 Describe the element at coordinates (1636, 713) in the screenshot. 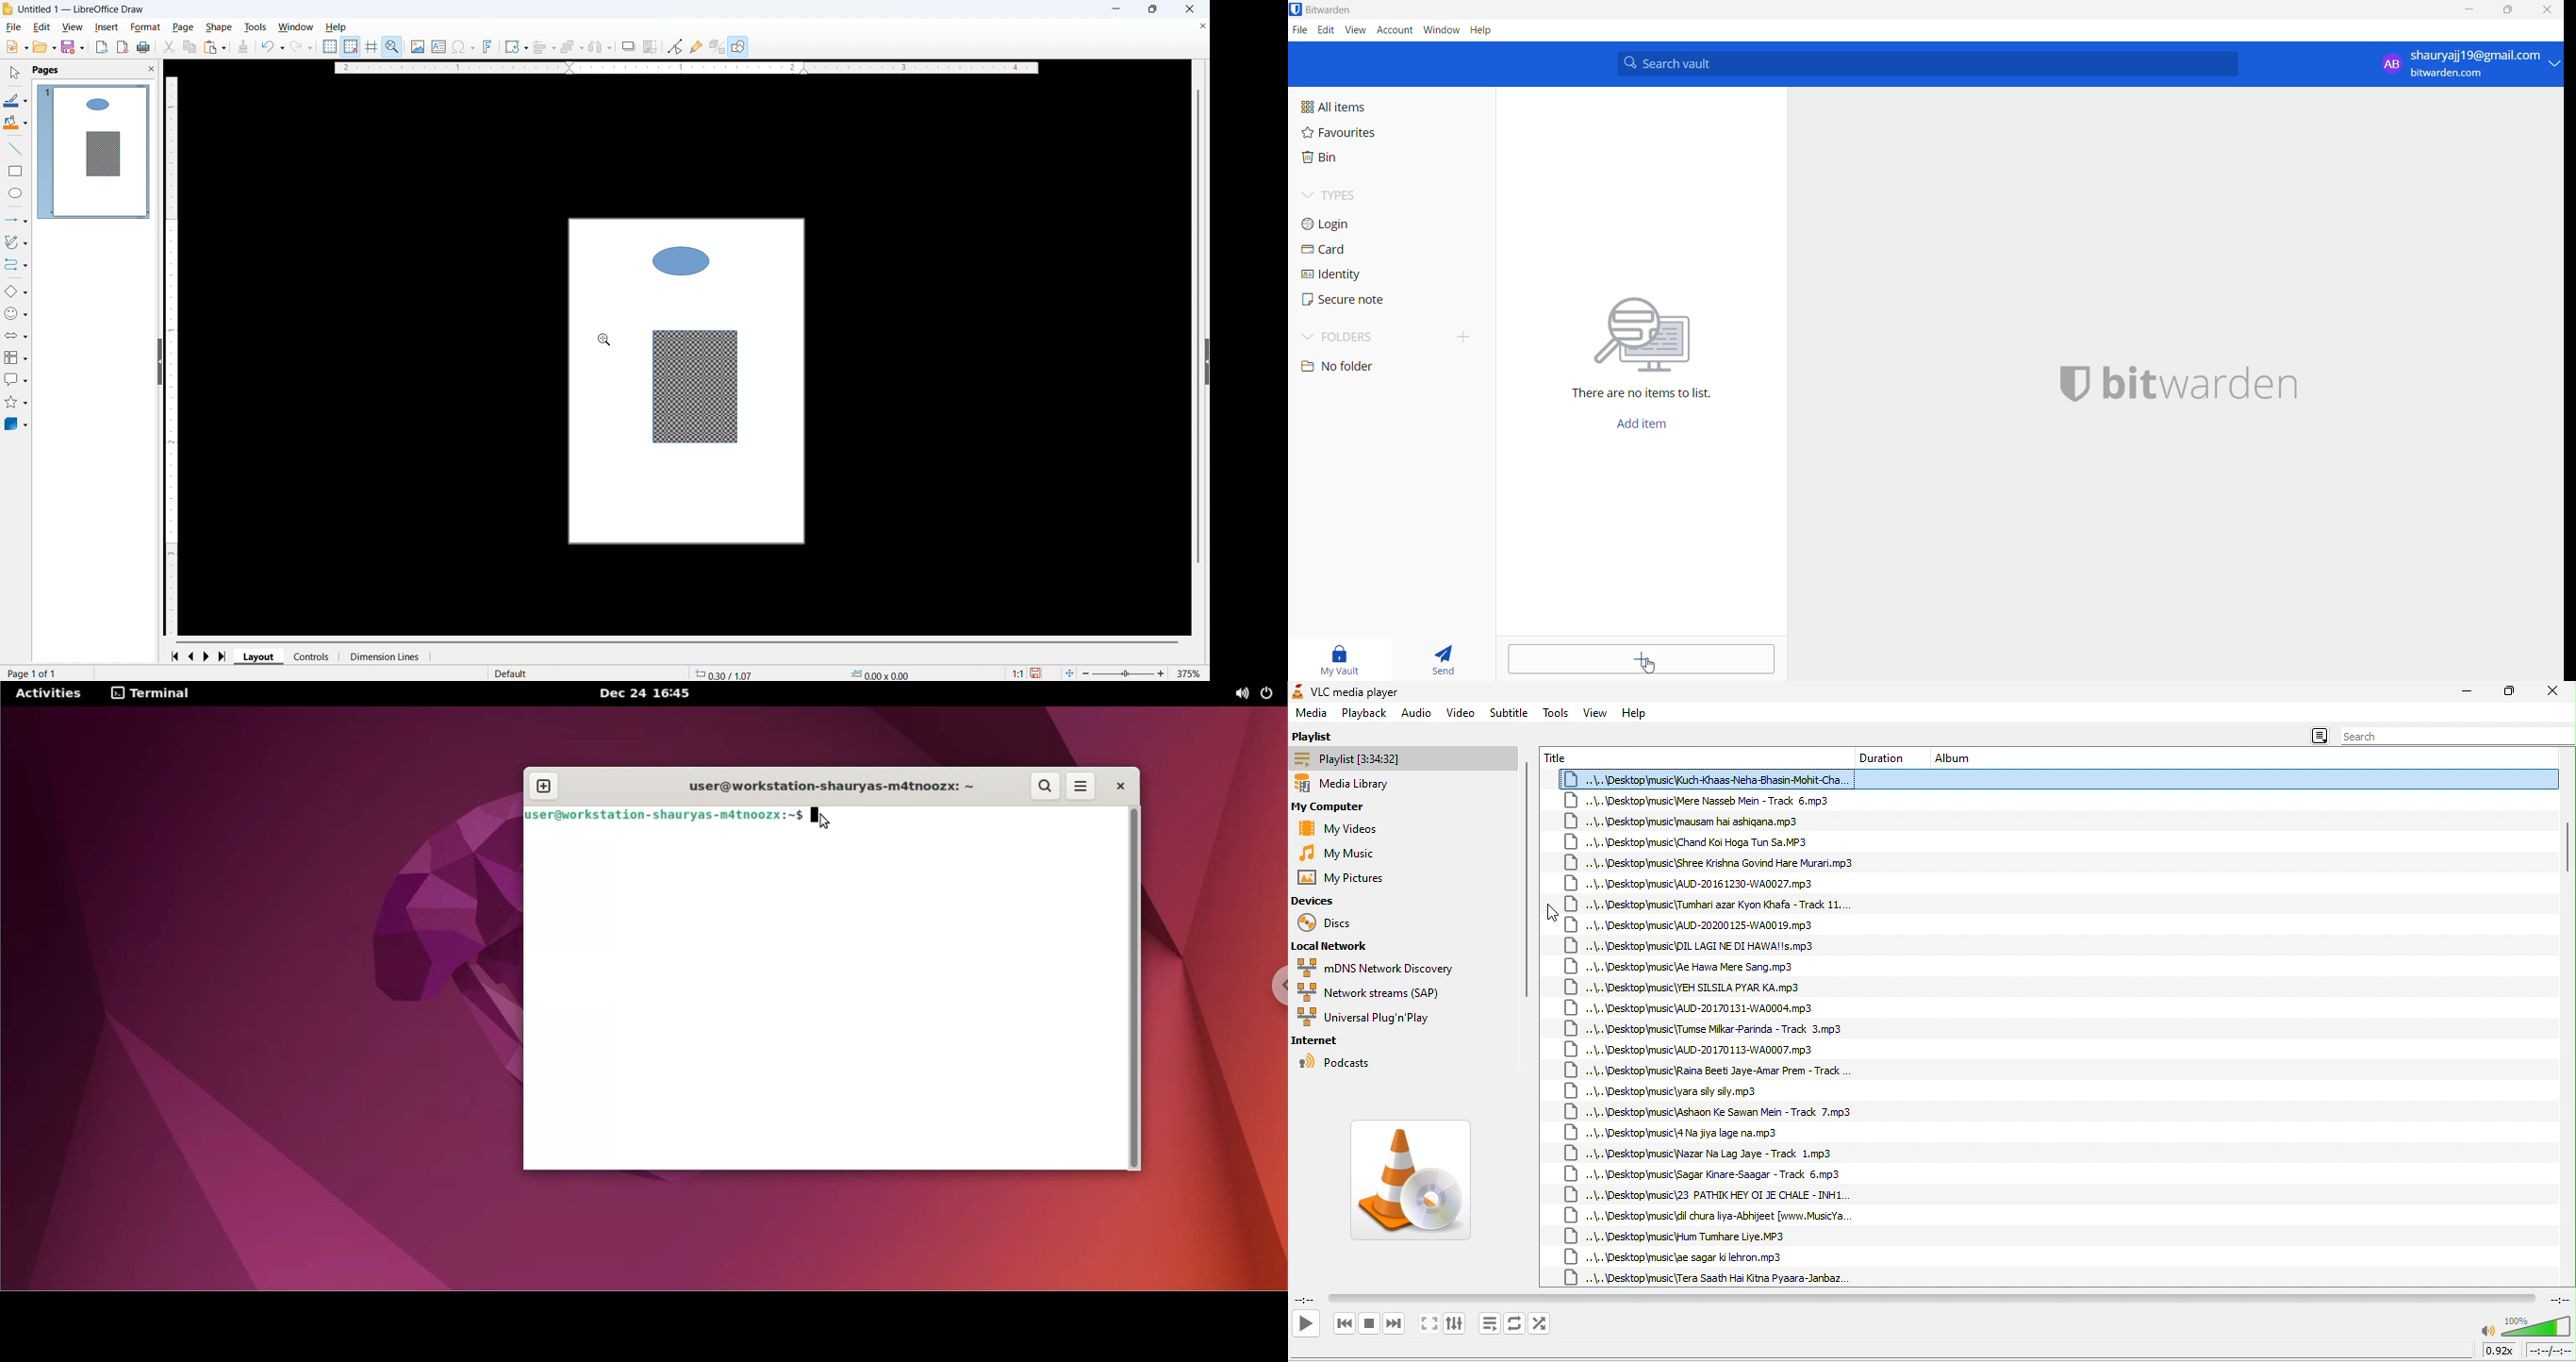

I see `help` at that location.